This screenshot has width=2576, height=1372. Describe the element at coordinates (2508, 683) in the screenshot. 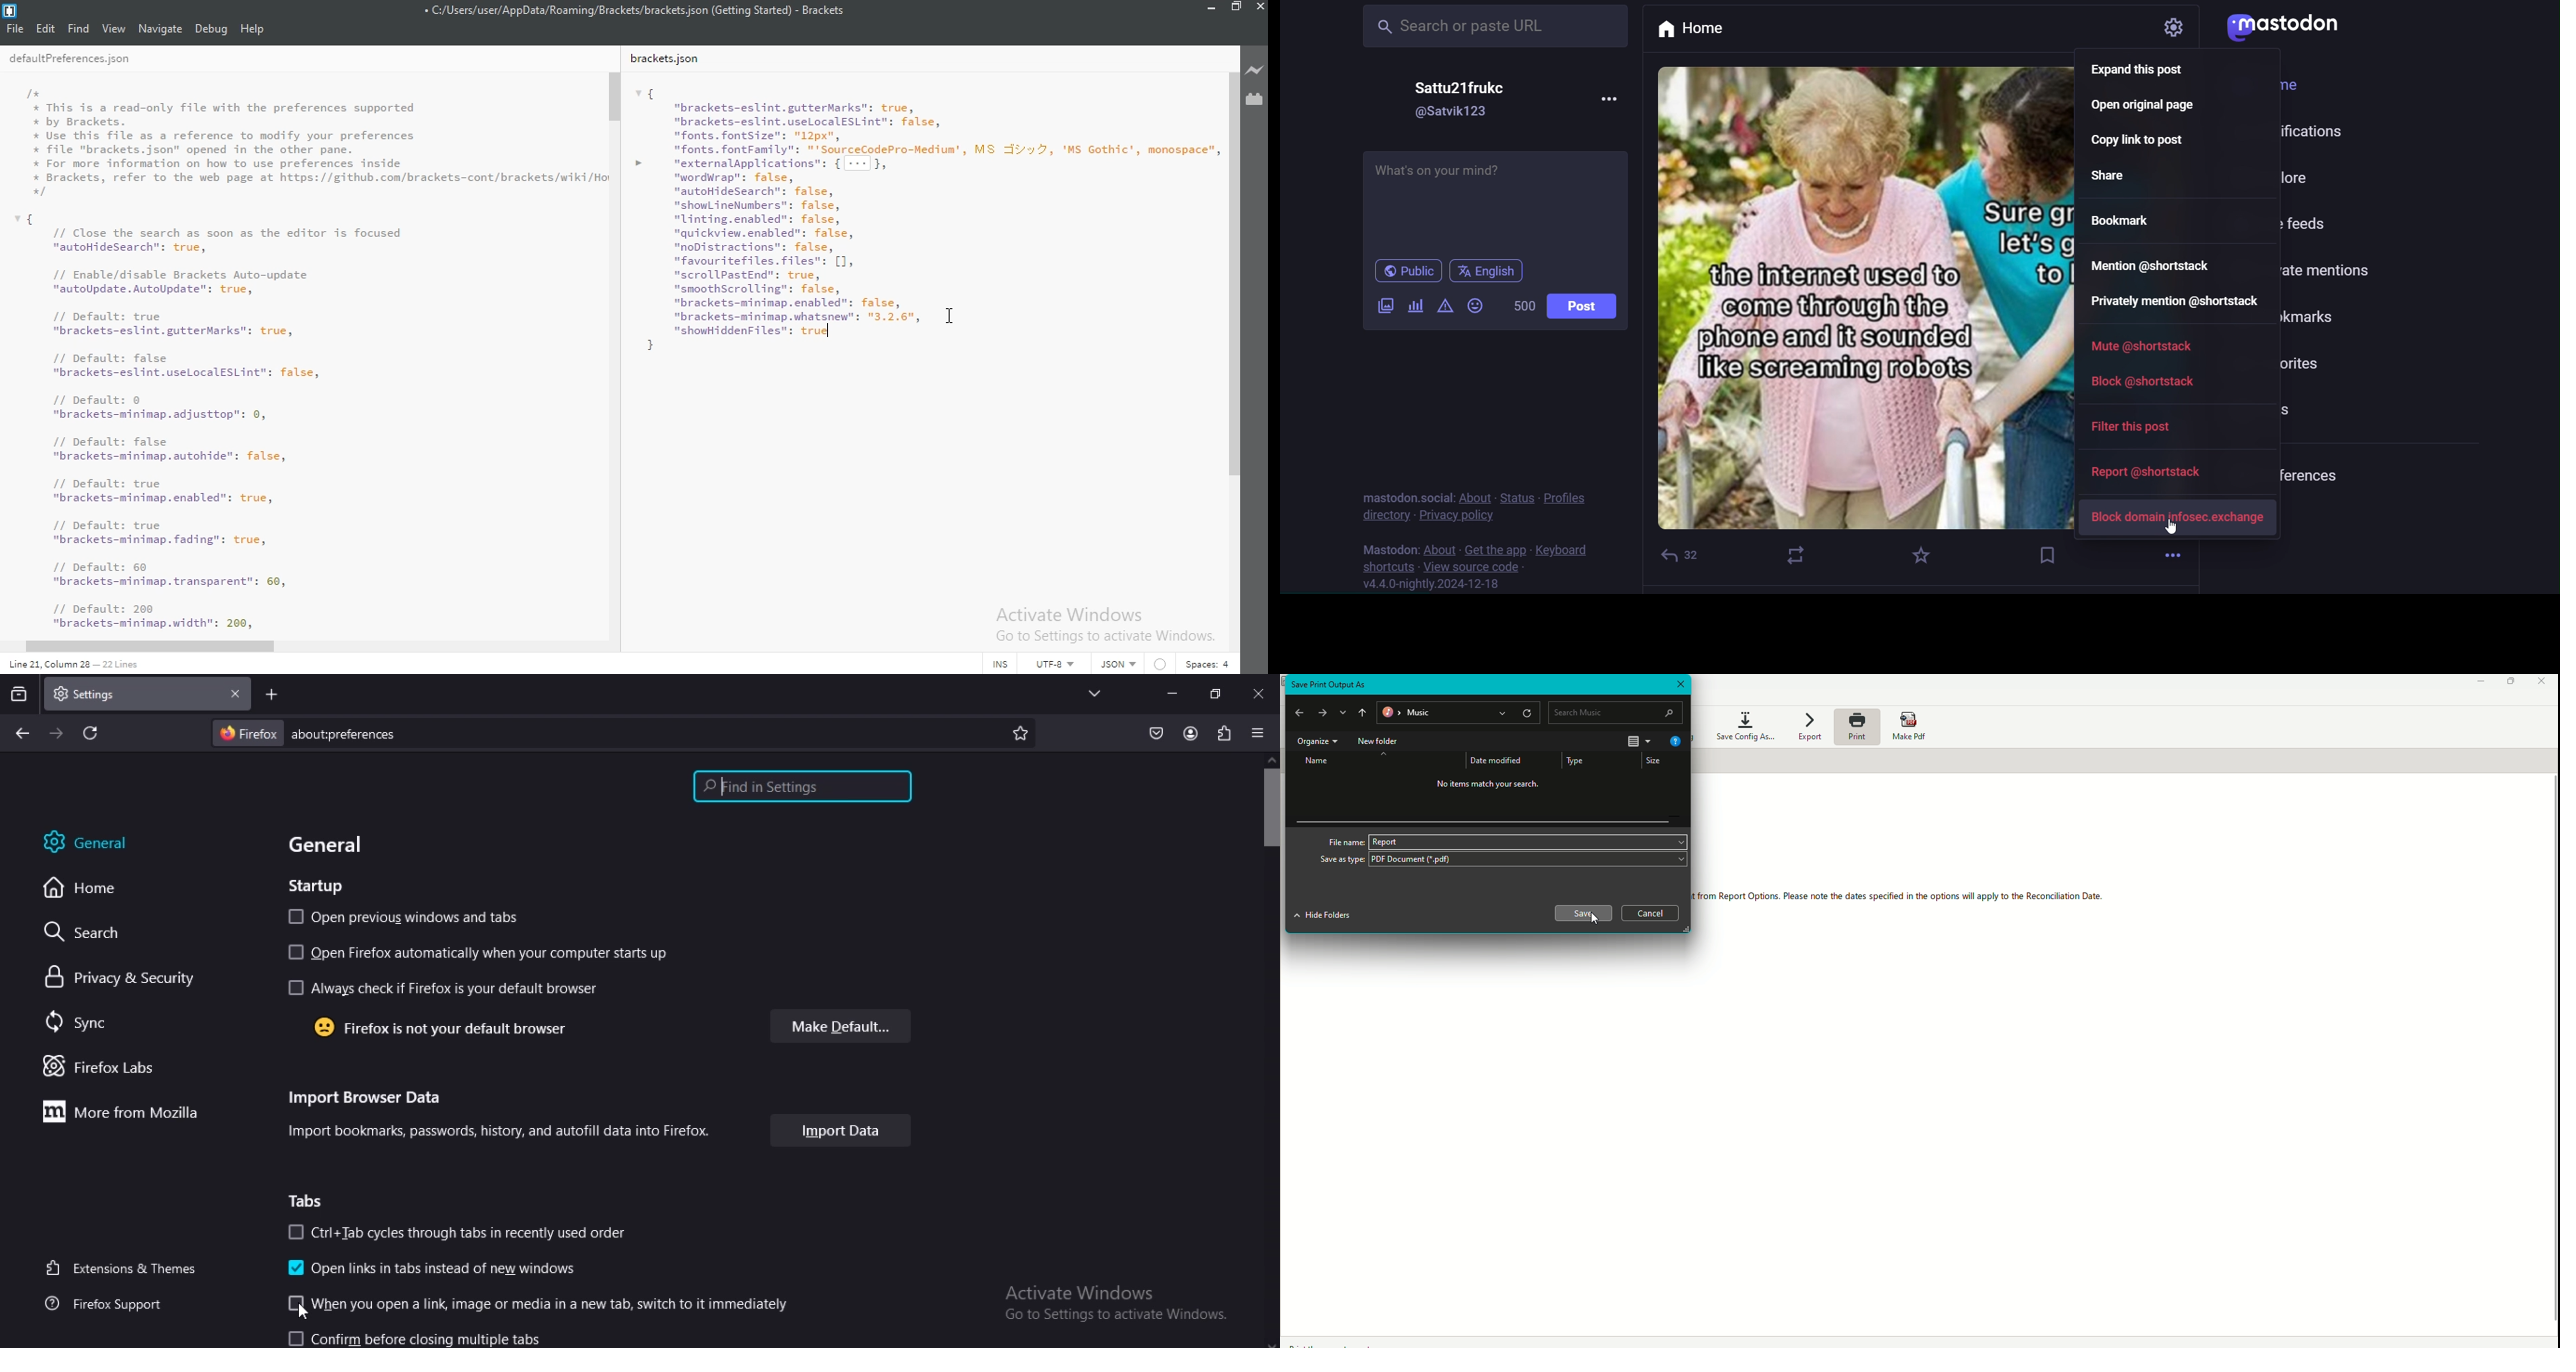

I see `Restore` at that location.